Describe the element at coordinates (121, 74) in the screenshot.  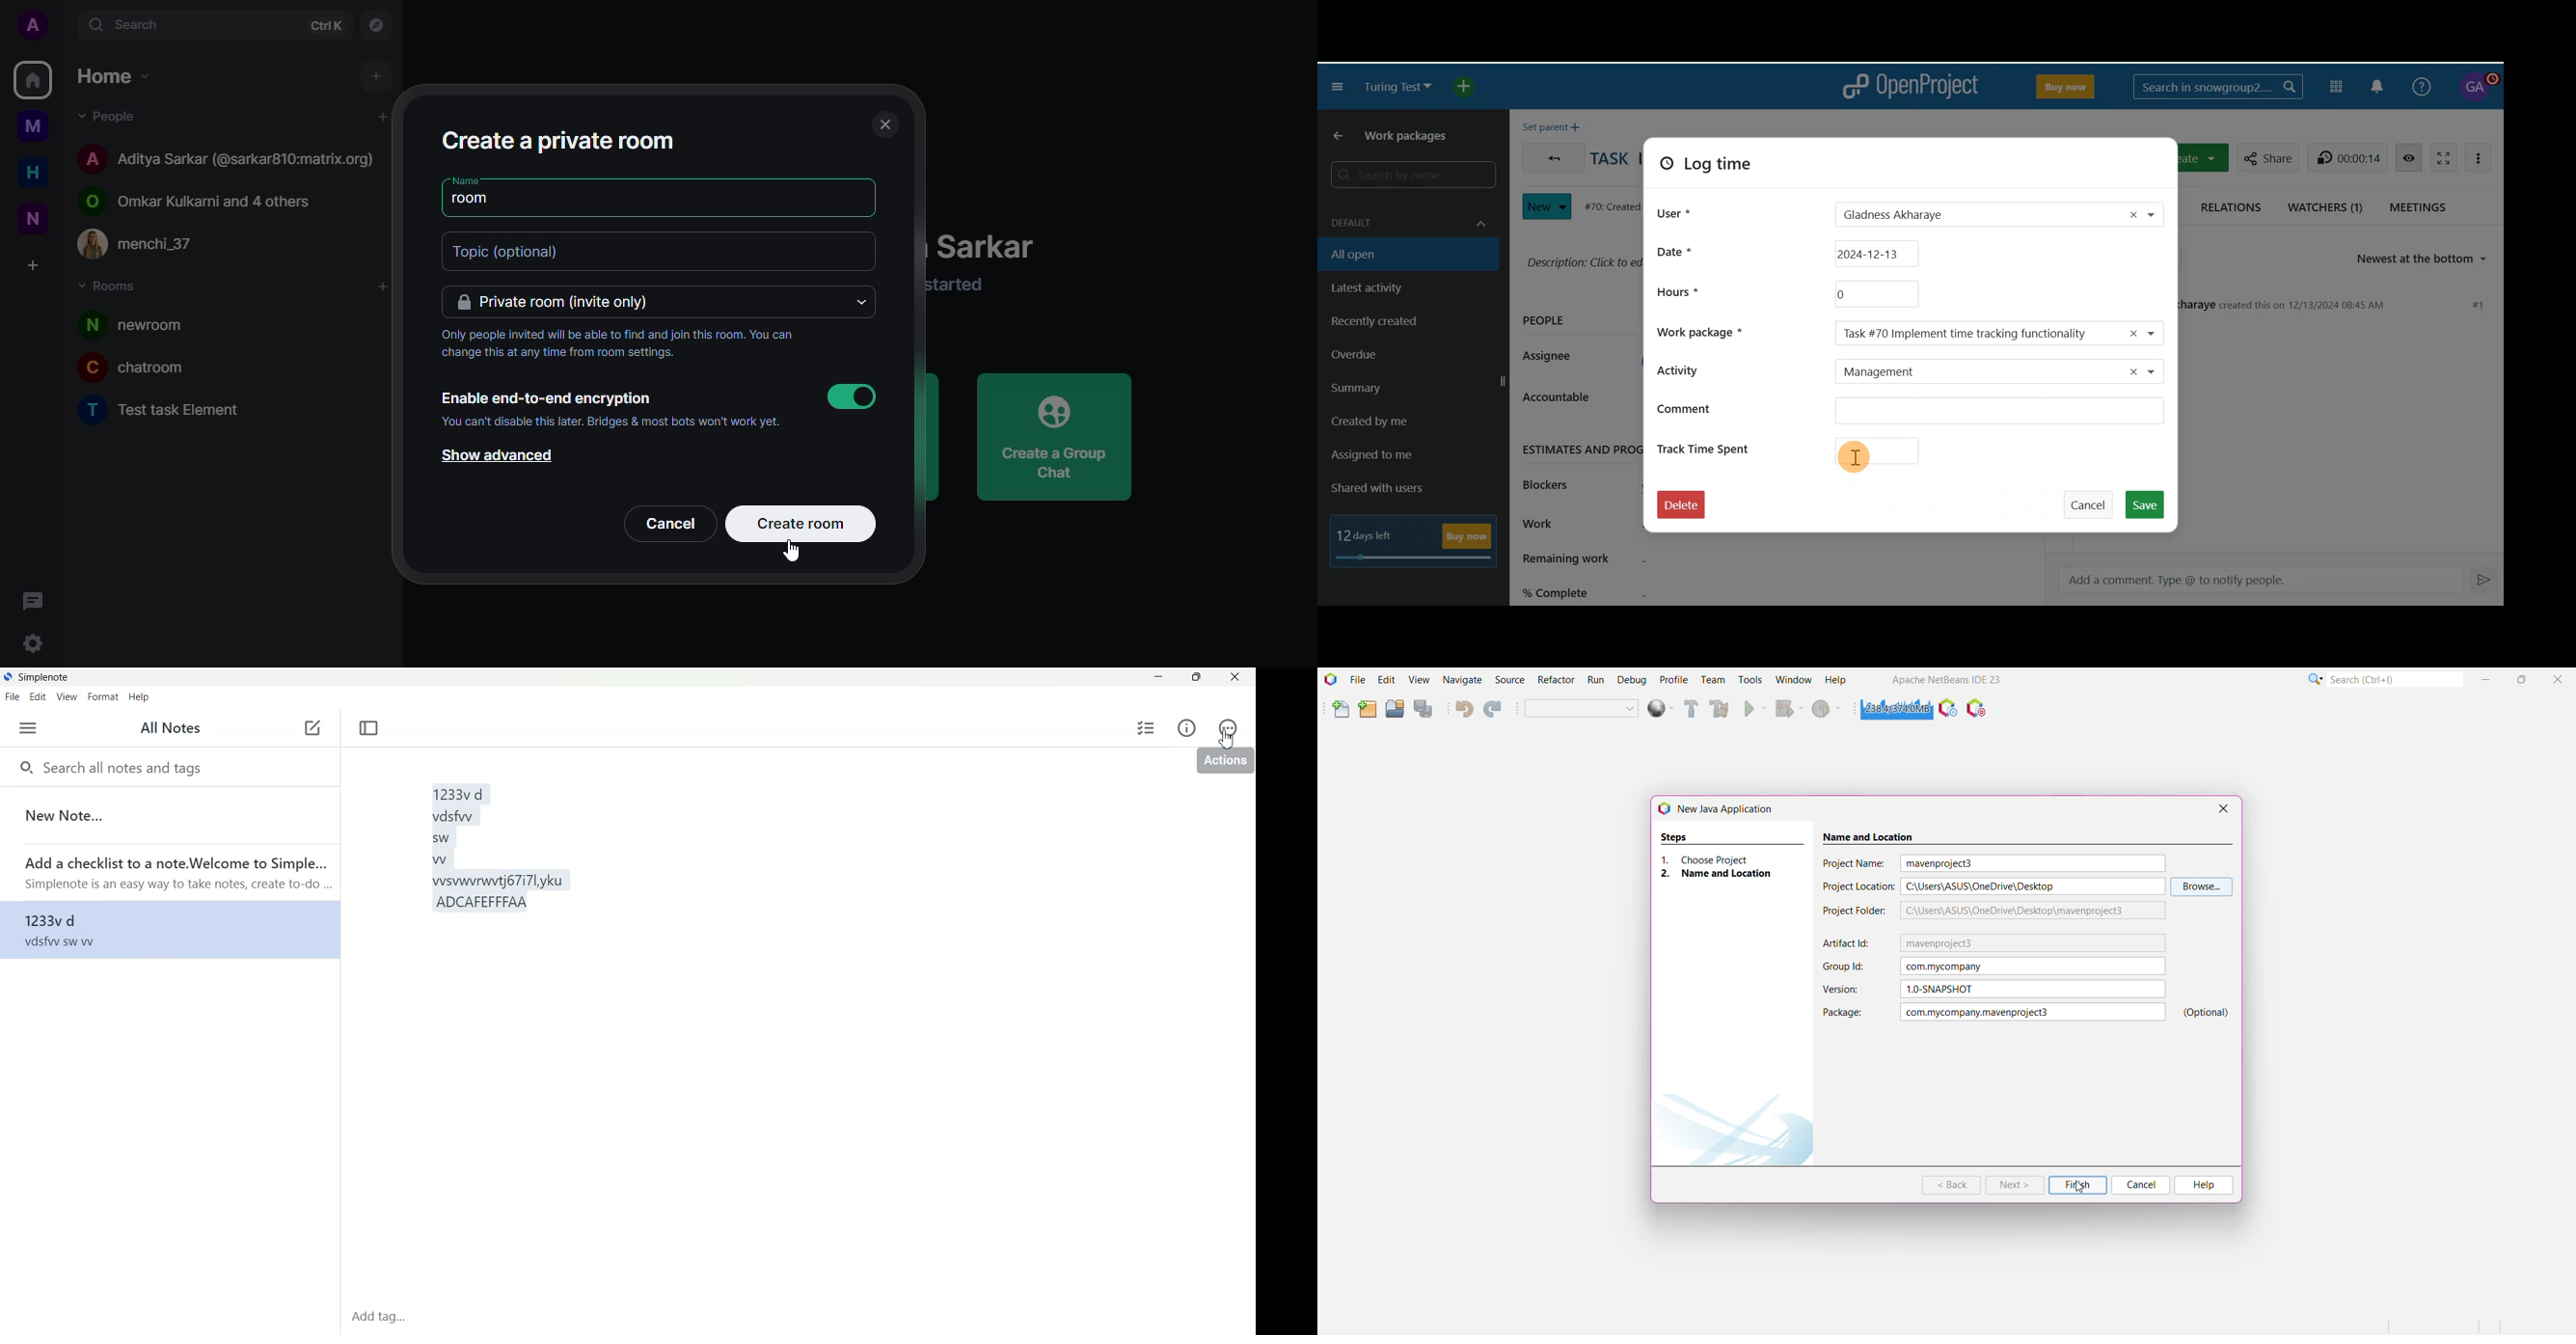
I see `home dropdown` at that location.